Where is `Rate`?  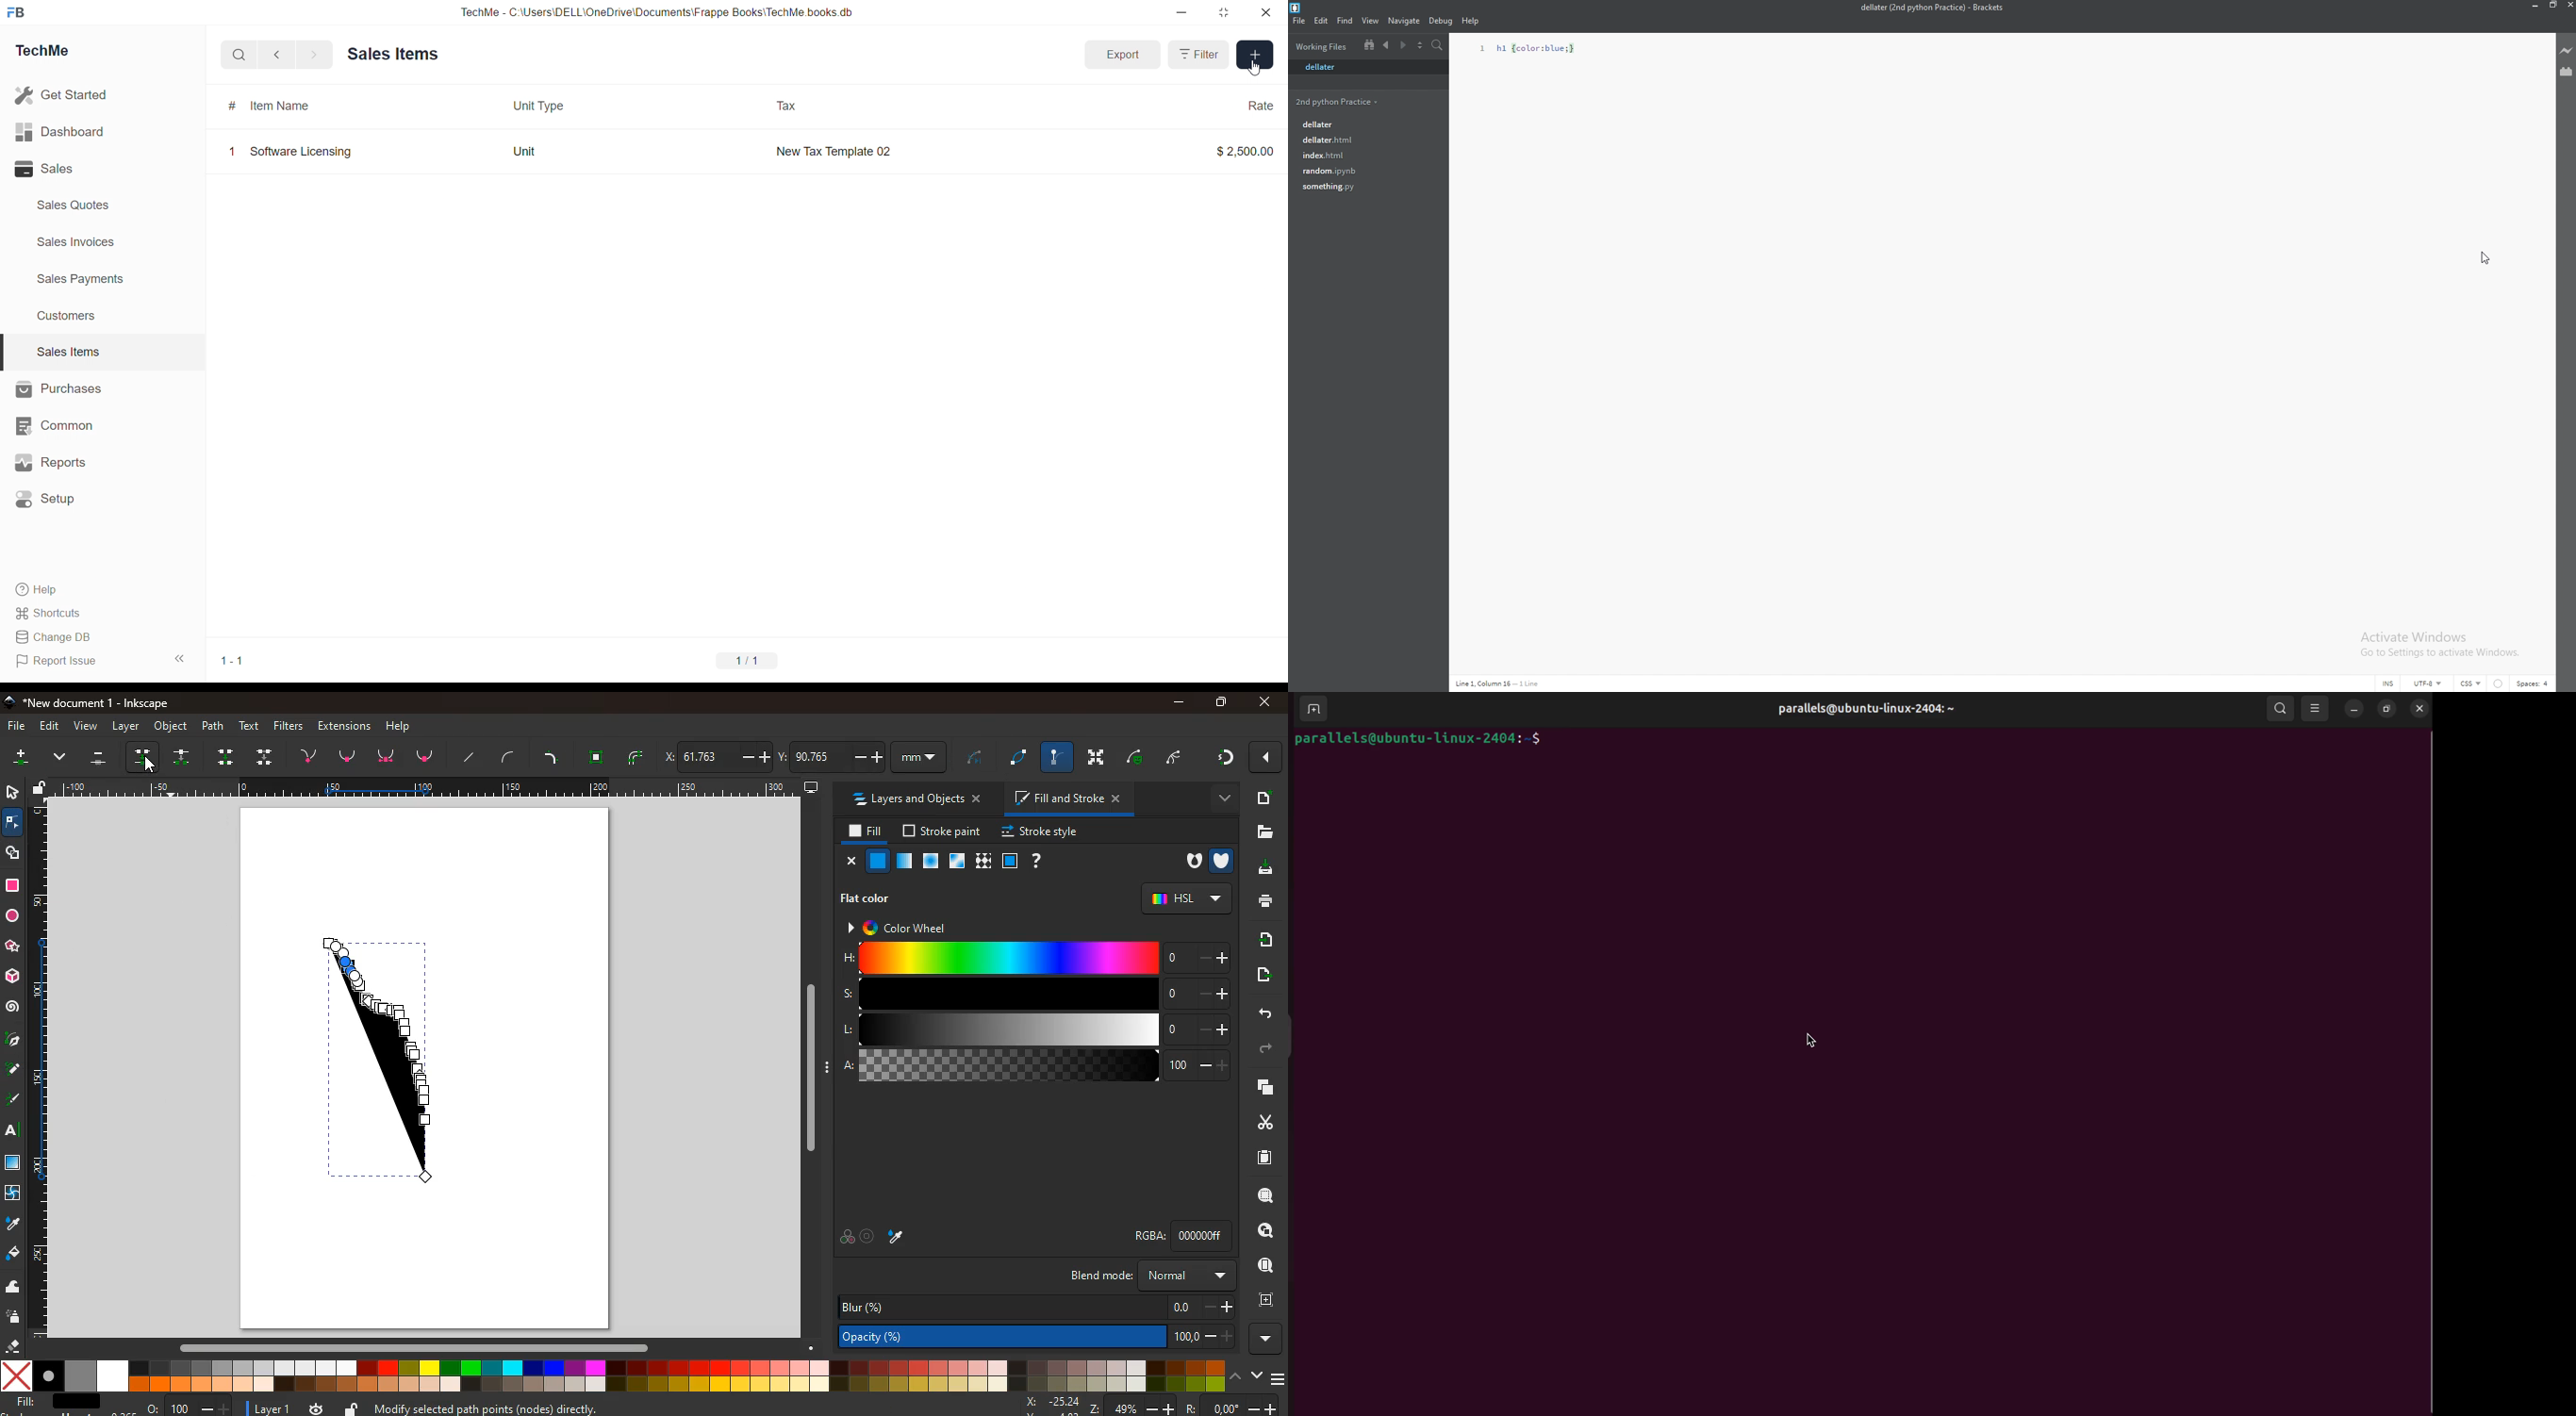
Rate is located at coordinates (1259, 105).